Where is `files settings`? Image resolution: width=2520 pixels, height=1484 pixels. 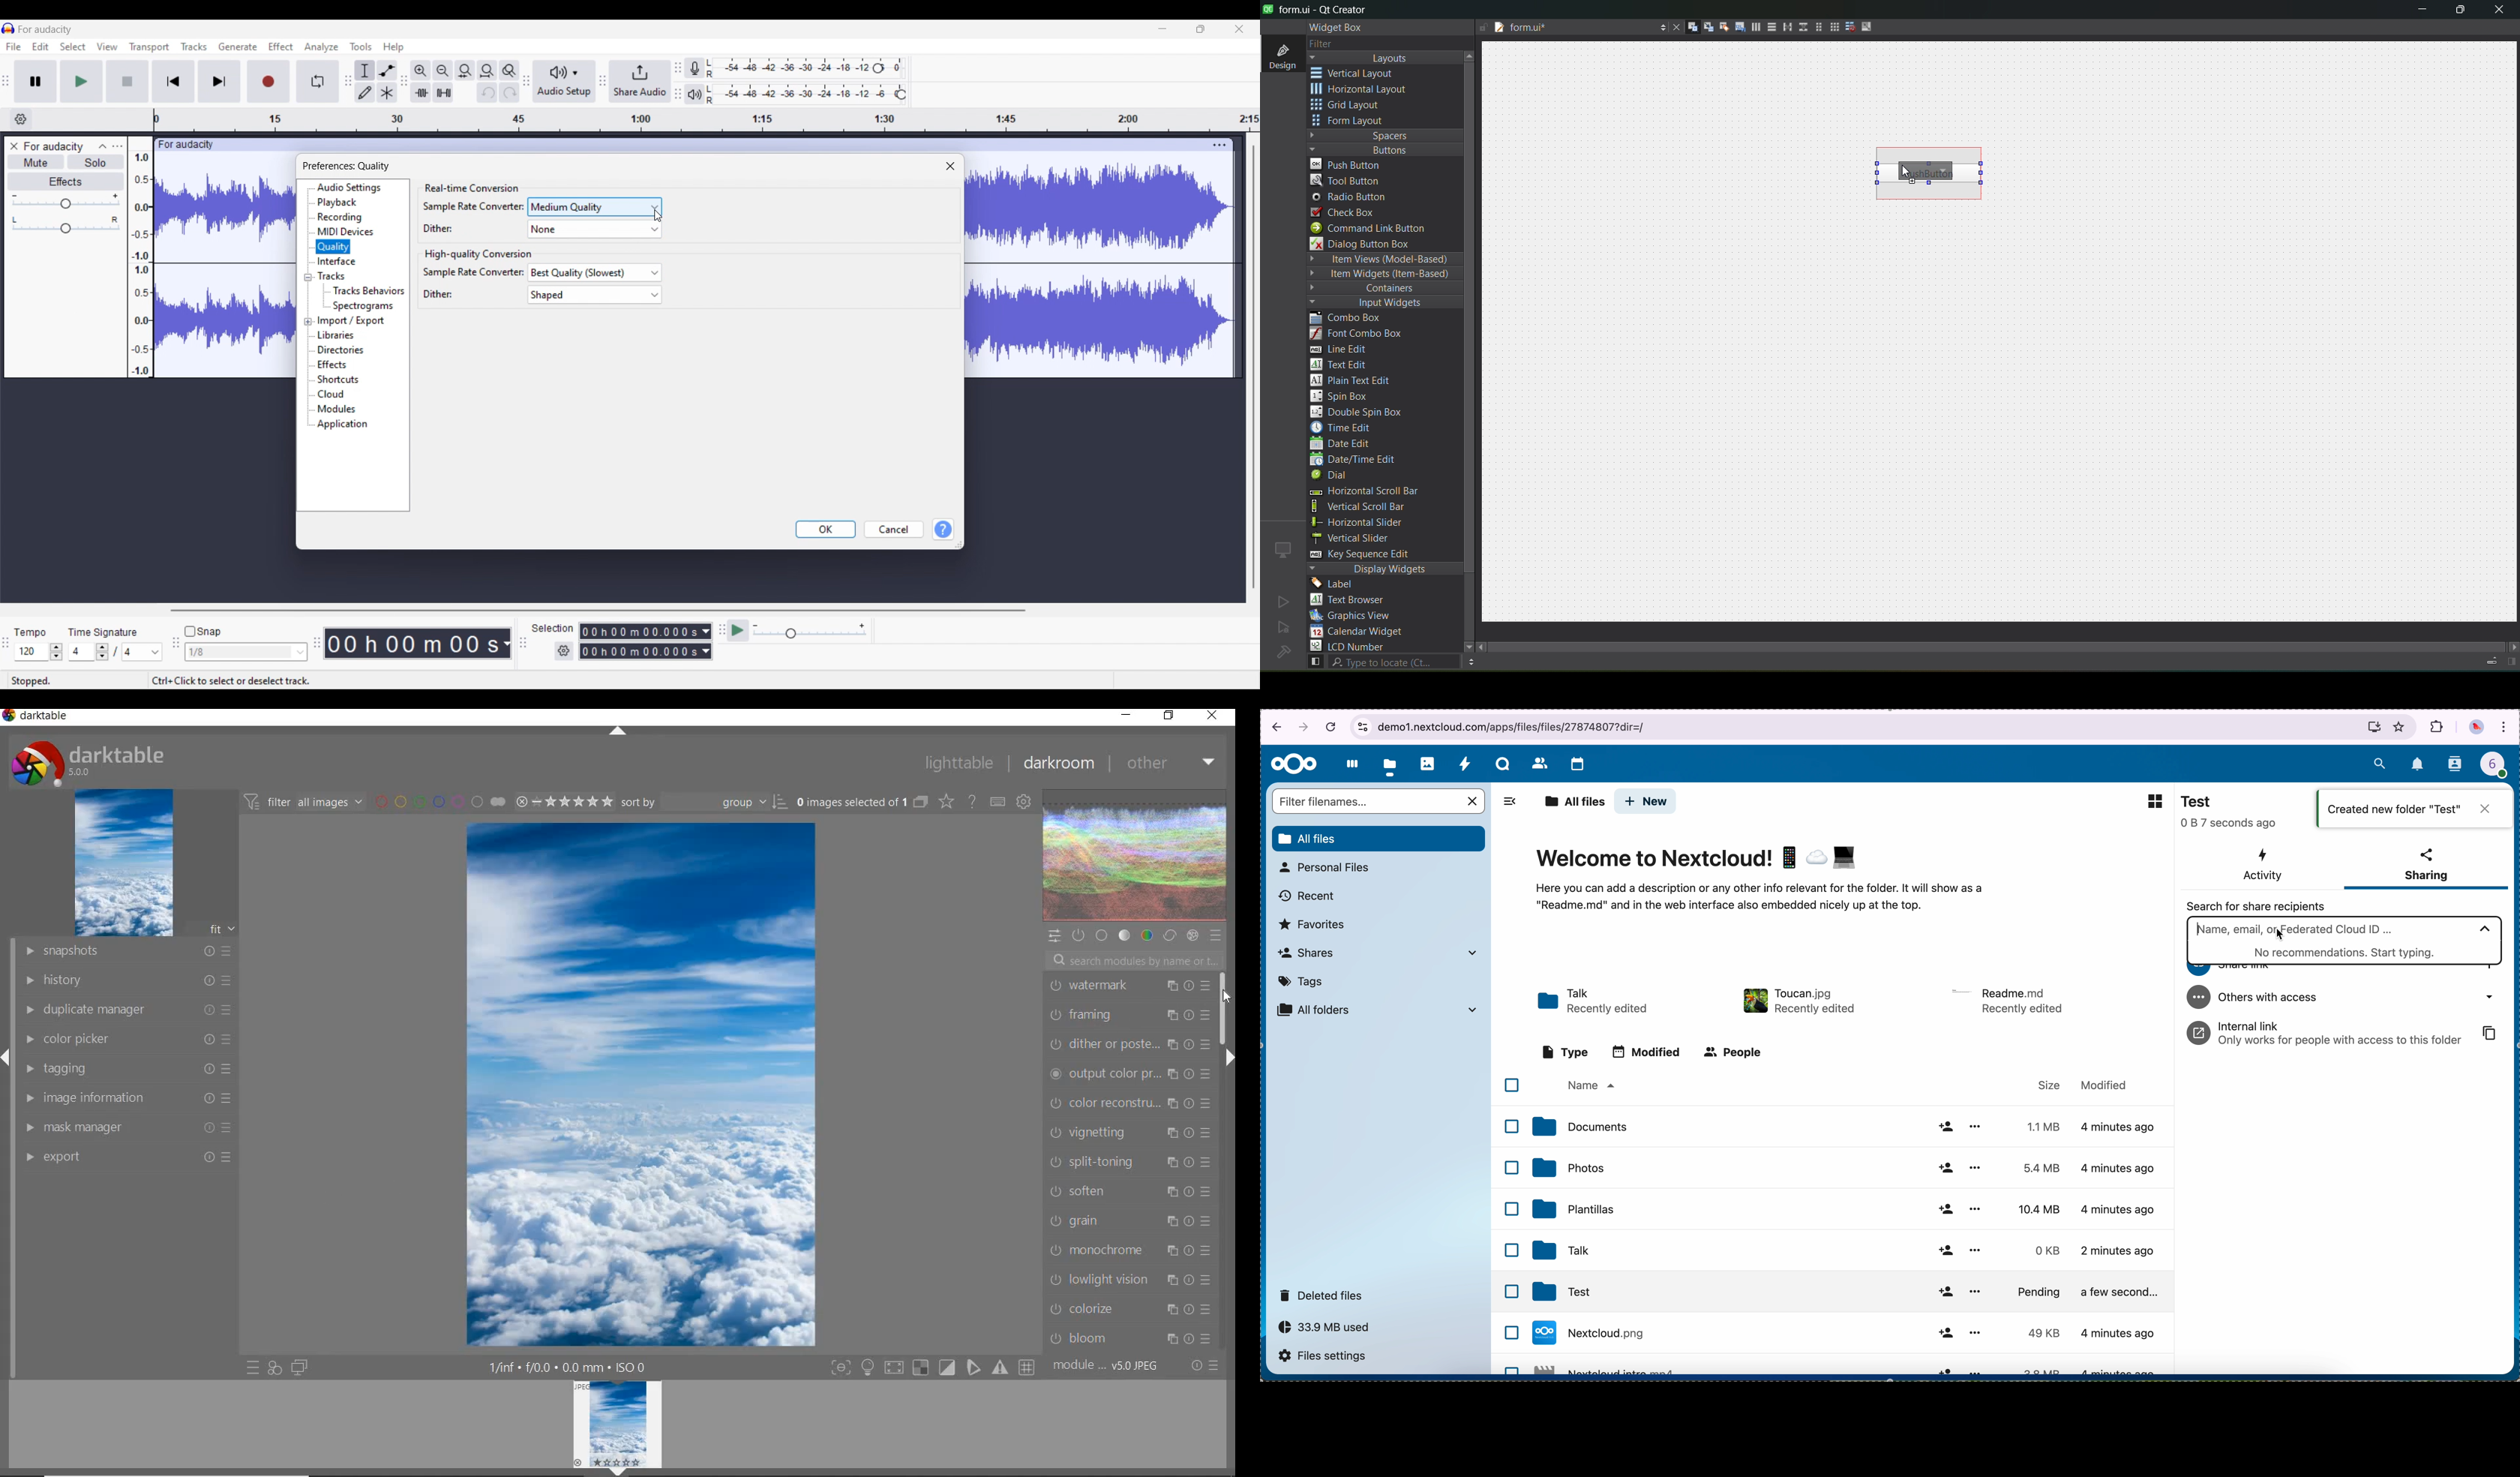
files settings is located at coordinates (1328, 1357).